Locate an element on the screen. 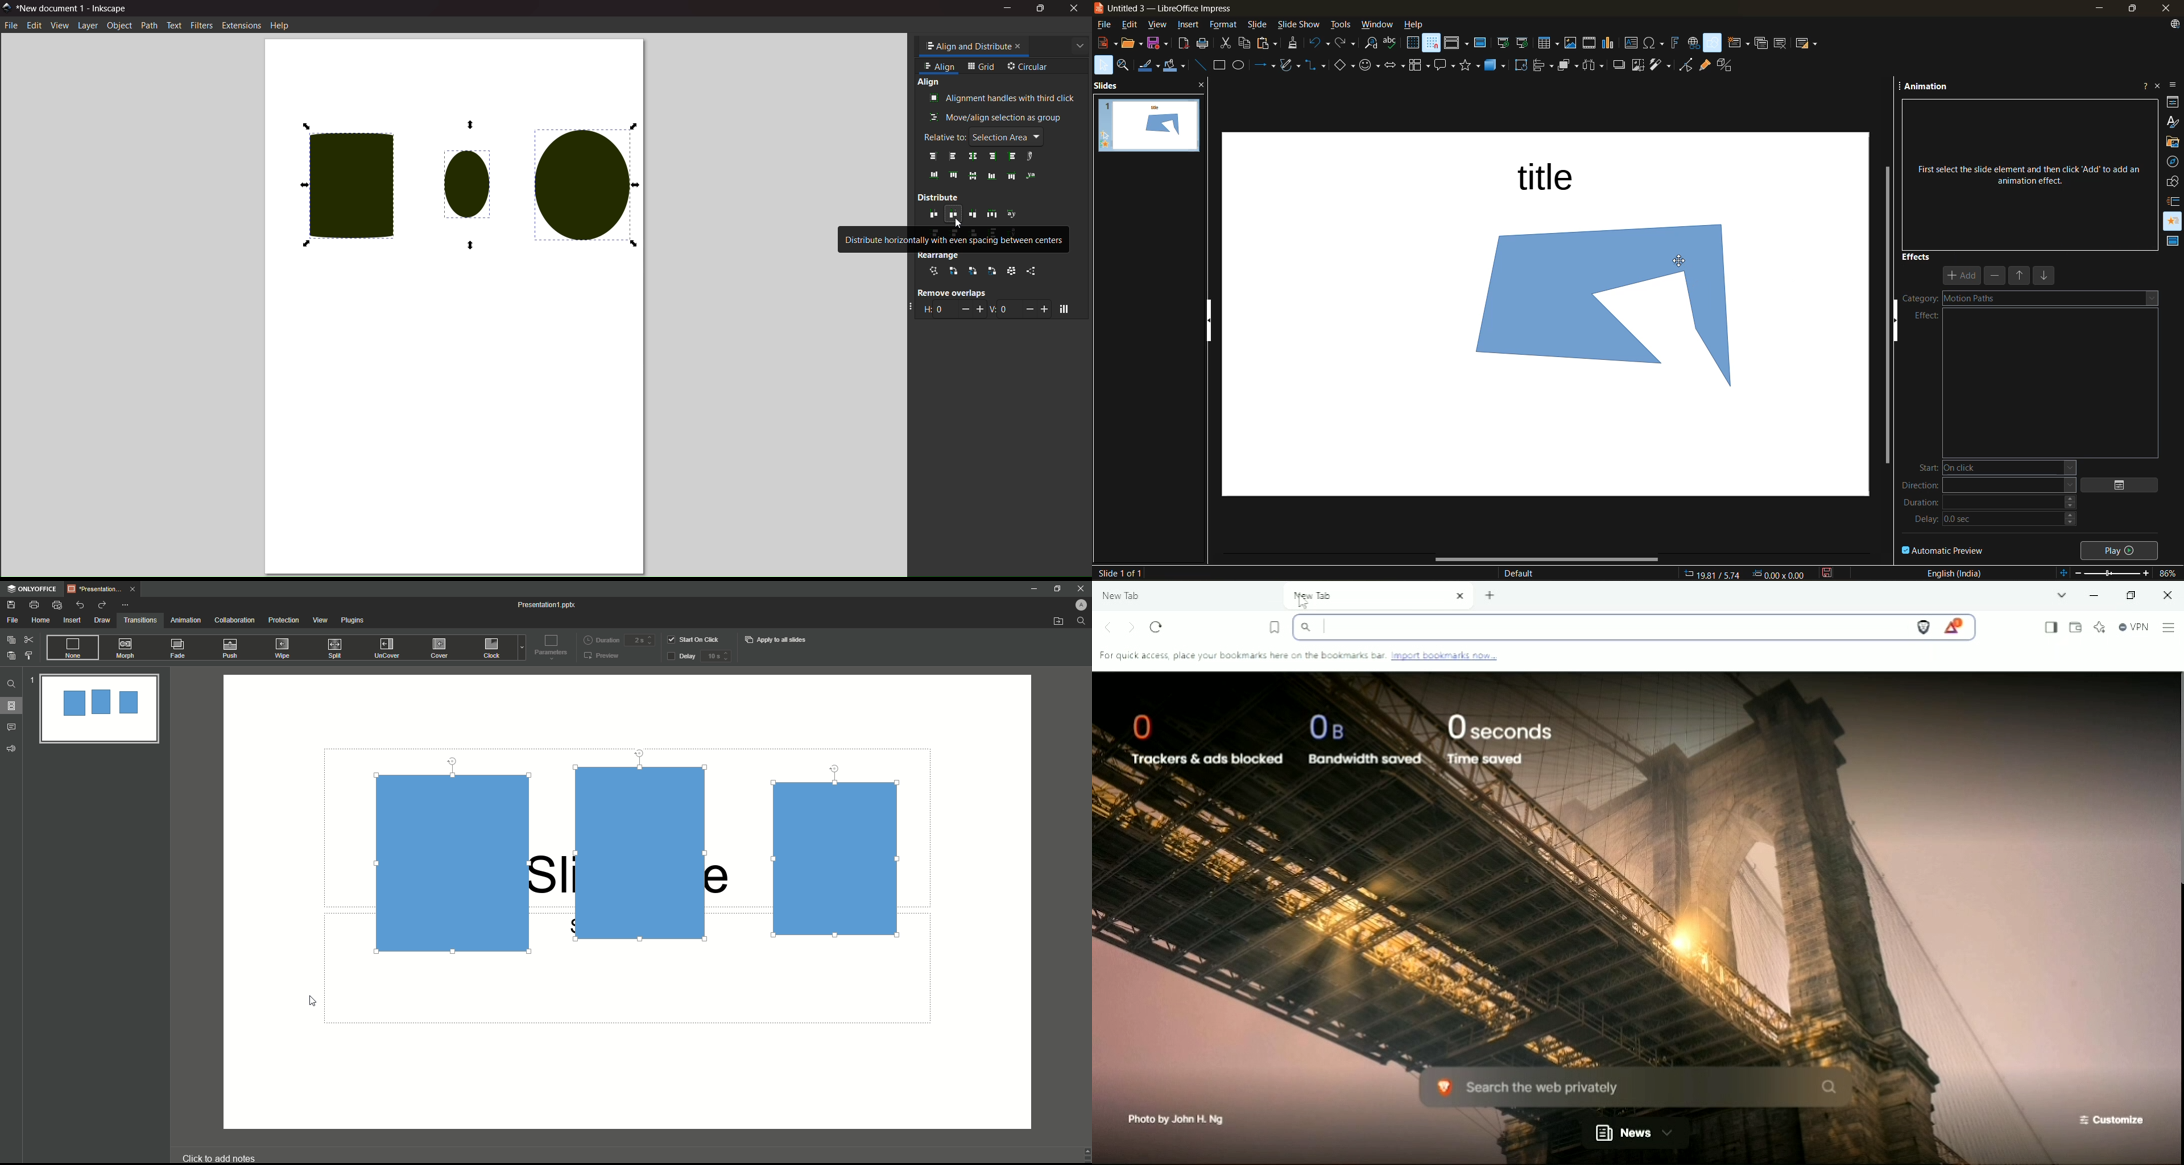 This screenshot has height=1176, width=2184. Minimize is located at coordinates (1033, 590).